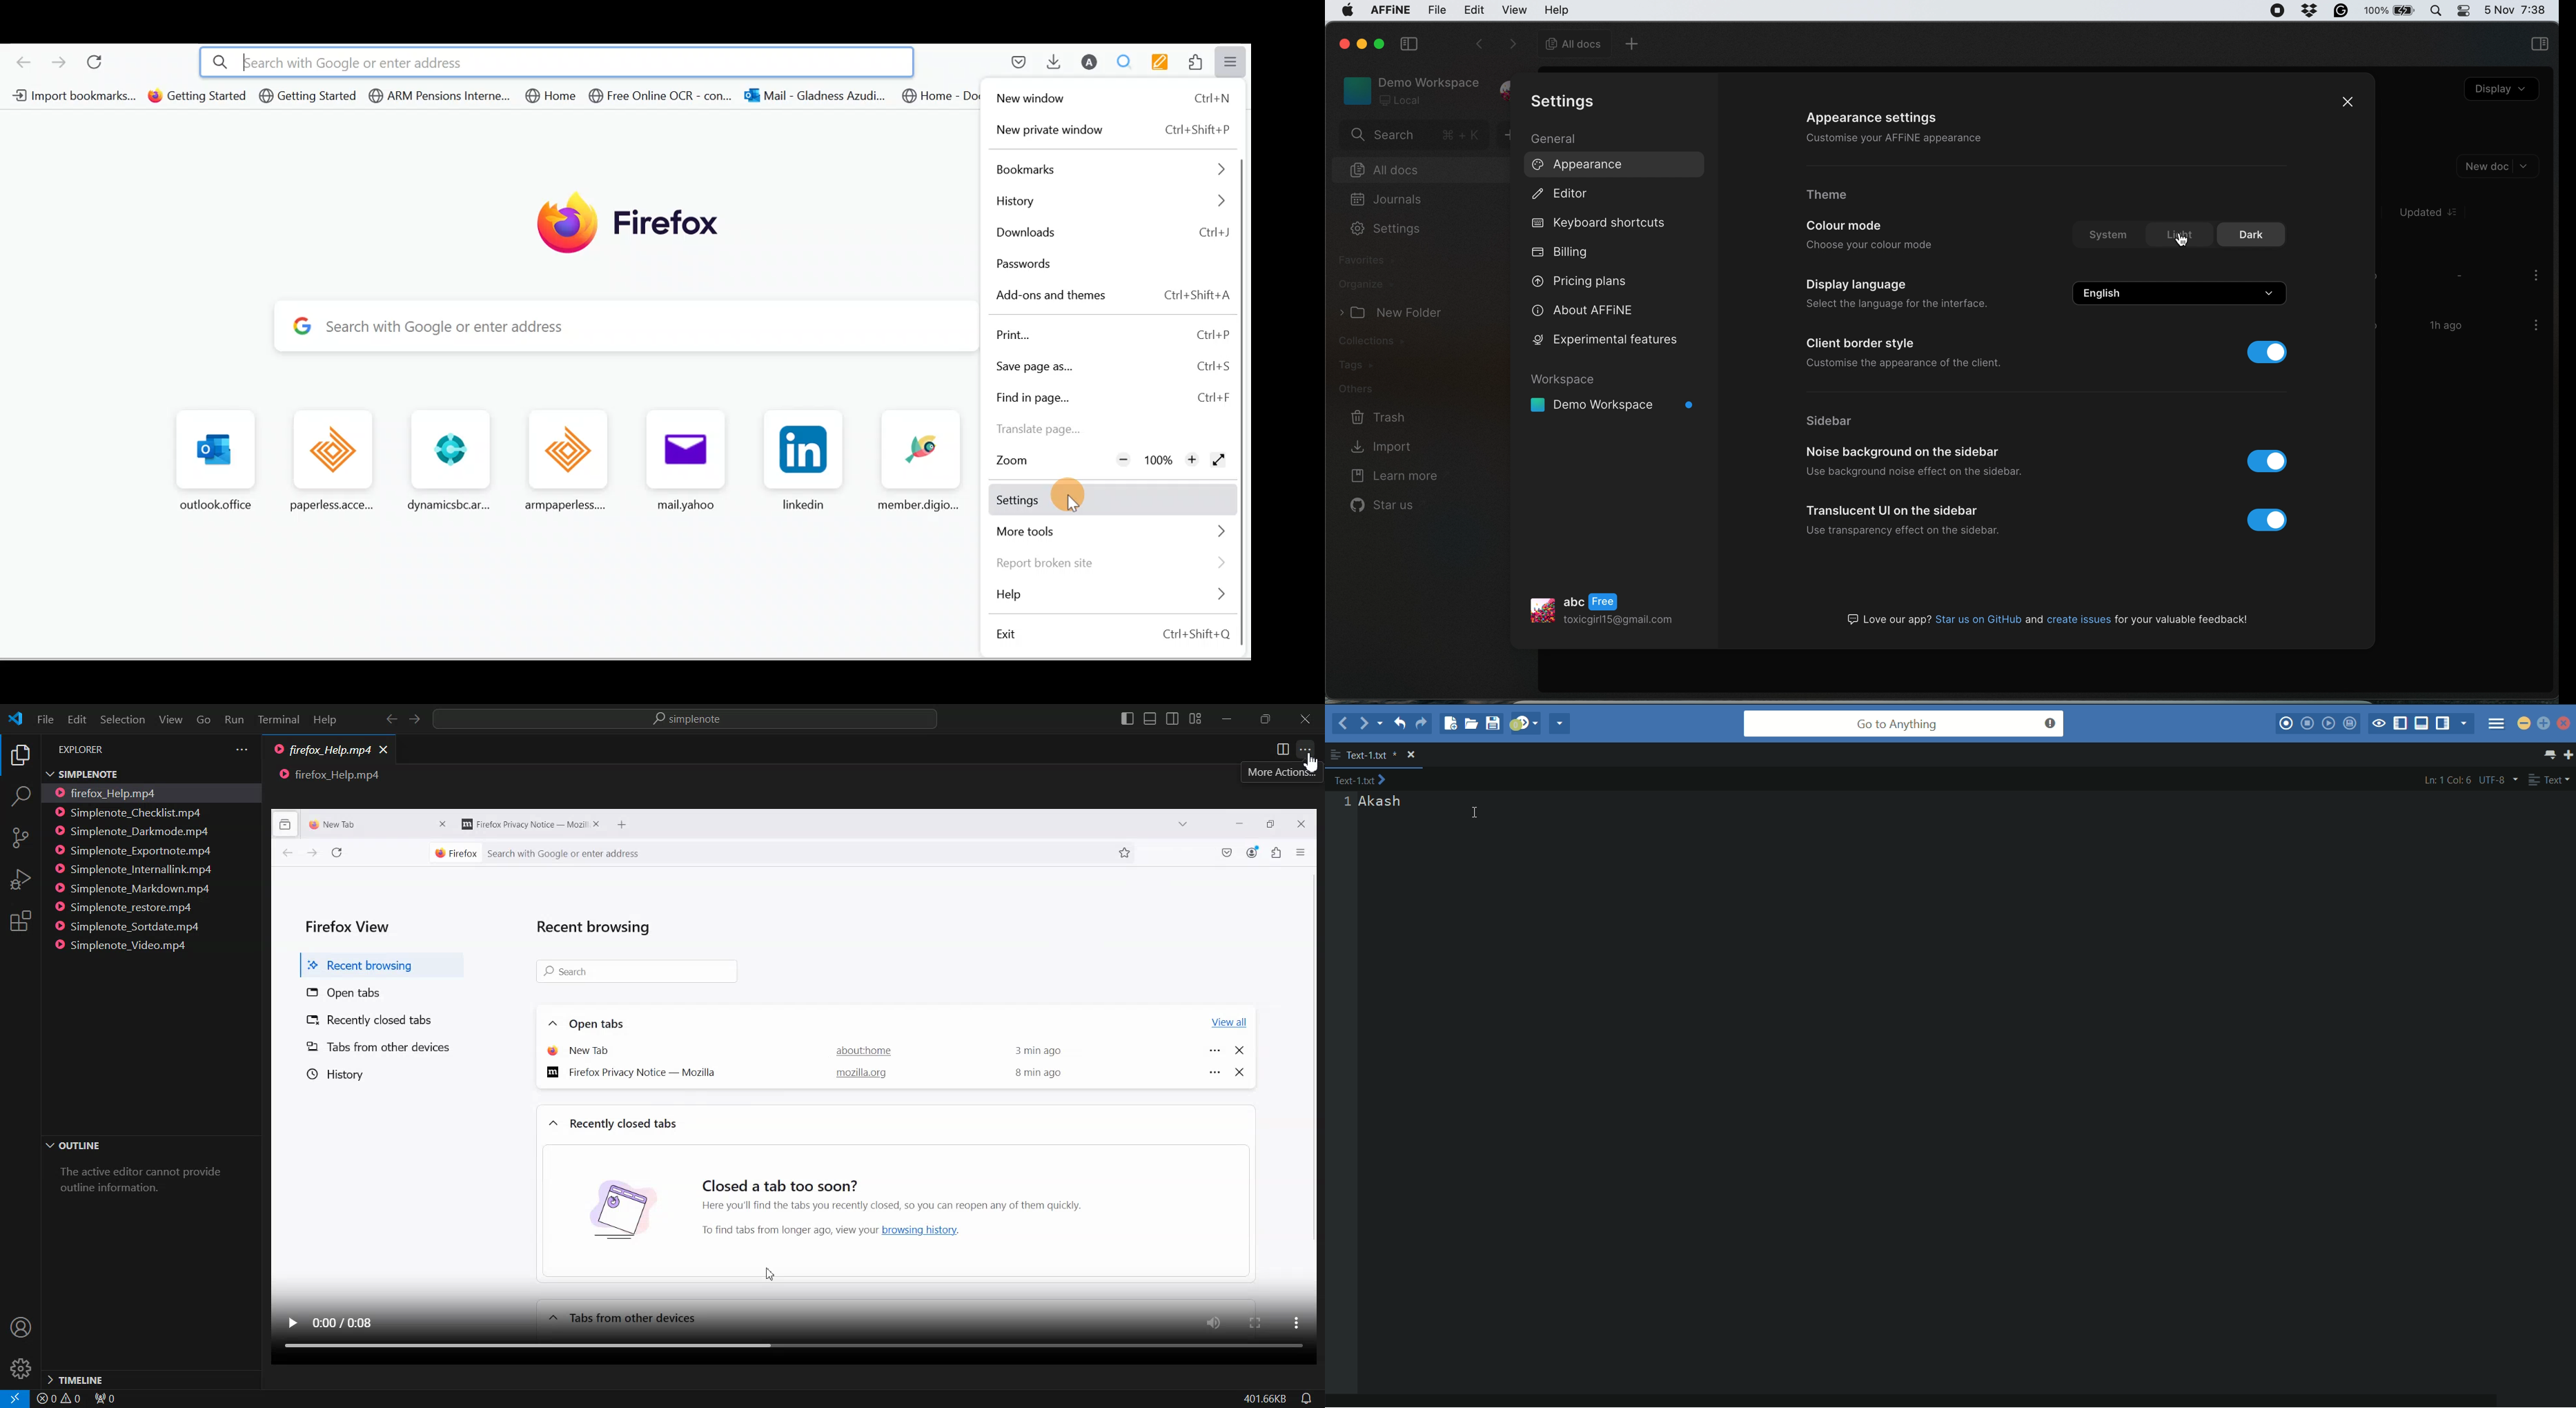 The width and height of the screenshot is (2576, 1428). What do you see at coordinates (387, 1019) in the screenshot?
I see `Recently closed tabs` at bounding box center [387, 1019].